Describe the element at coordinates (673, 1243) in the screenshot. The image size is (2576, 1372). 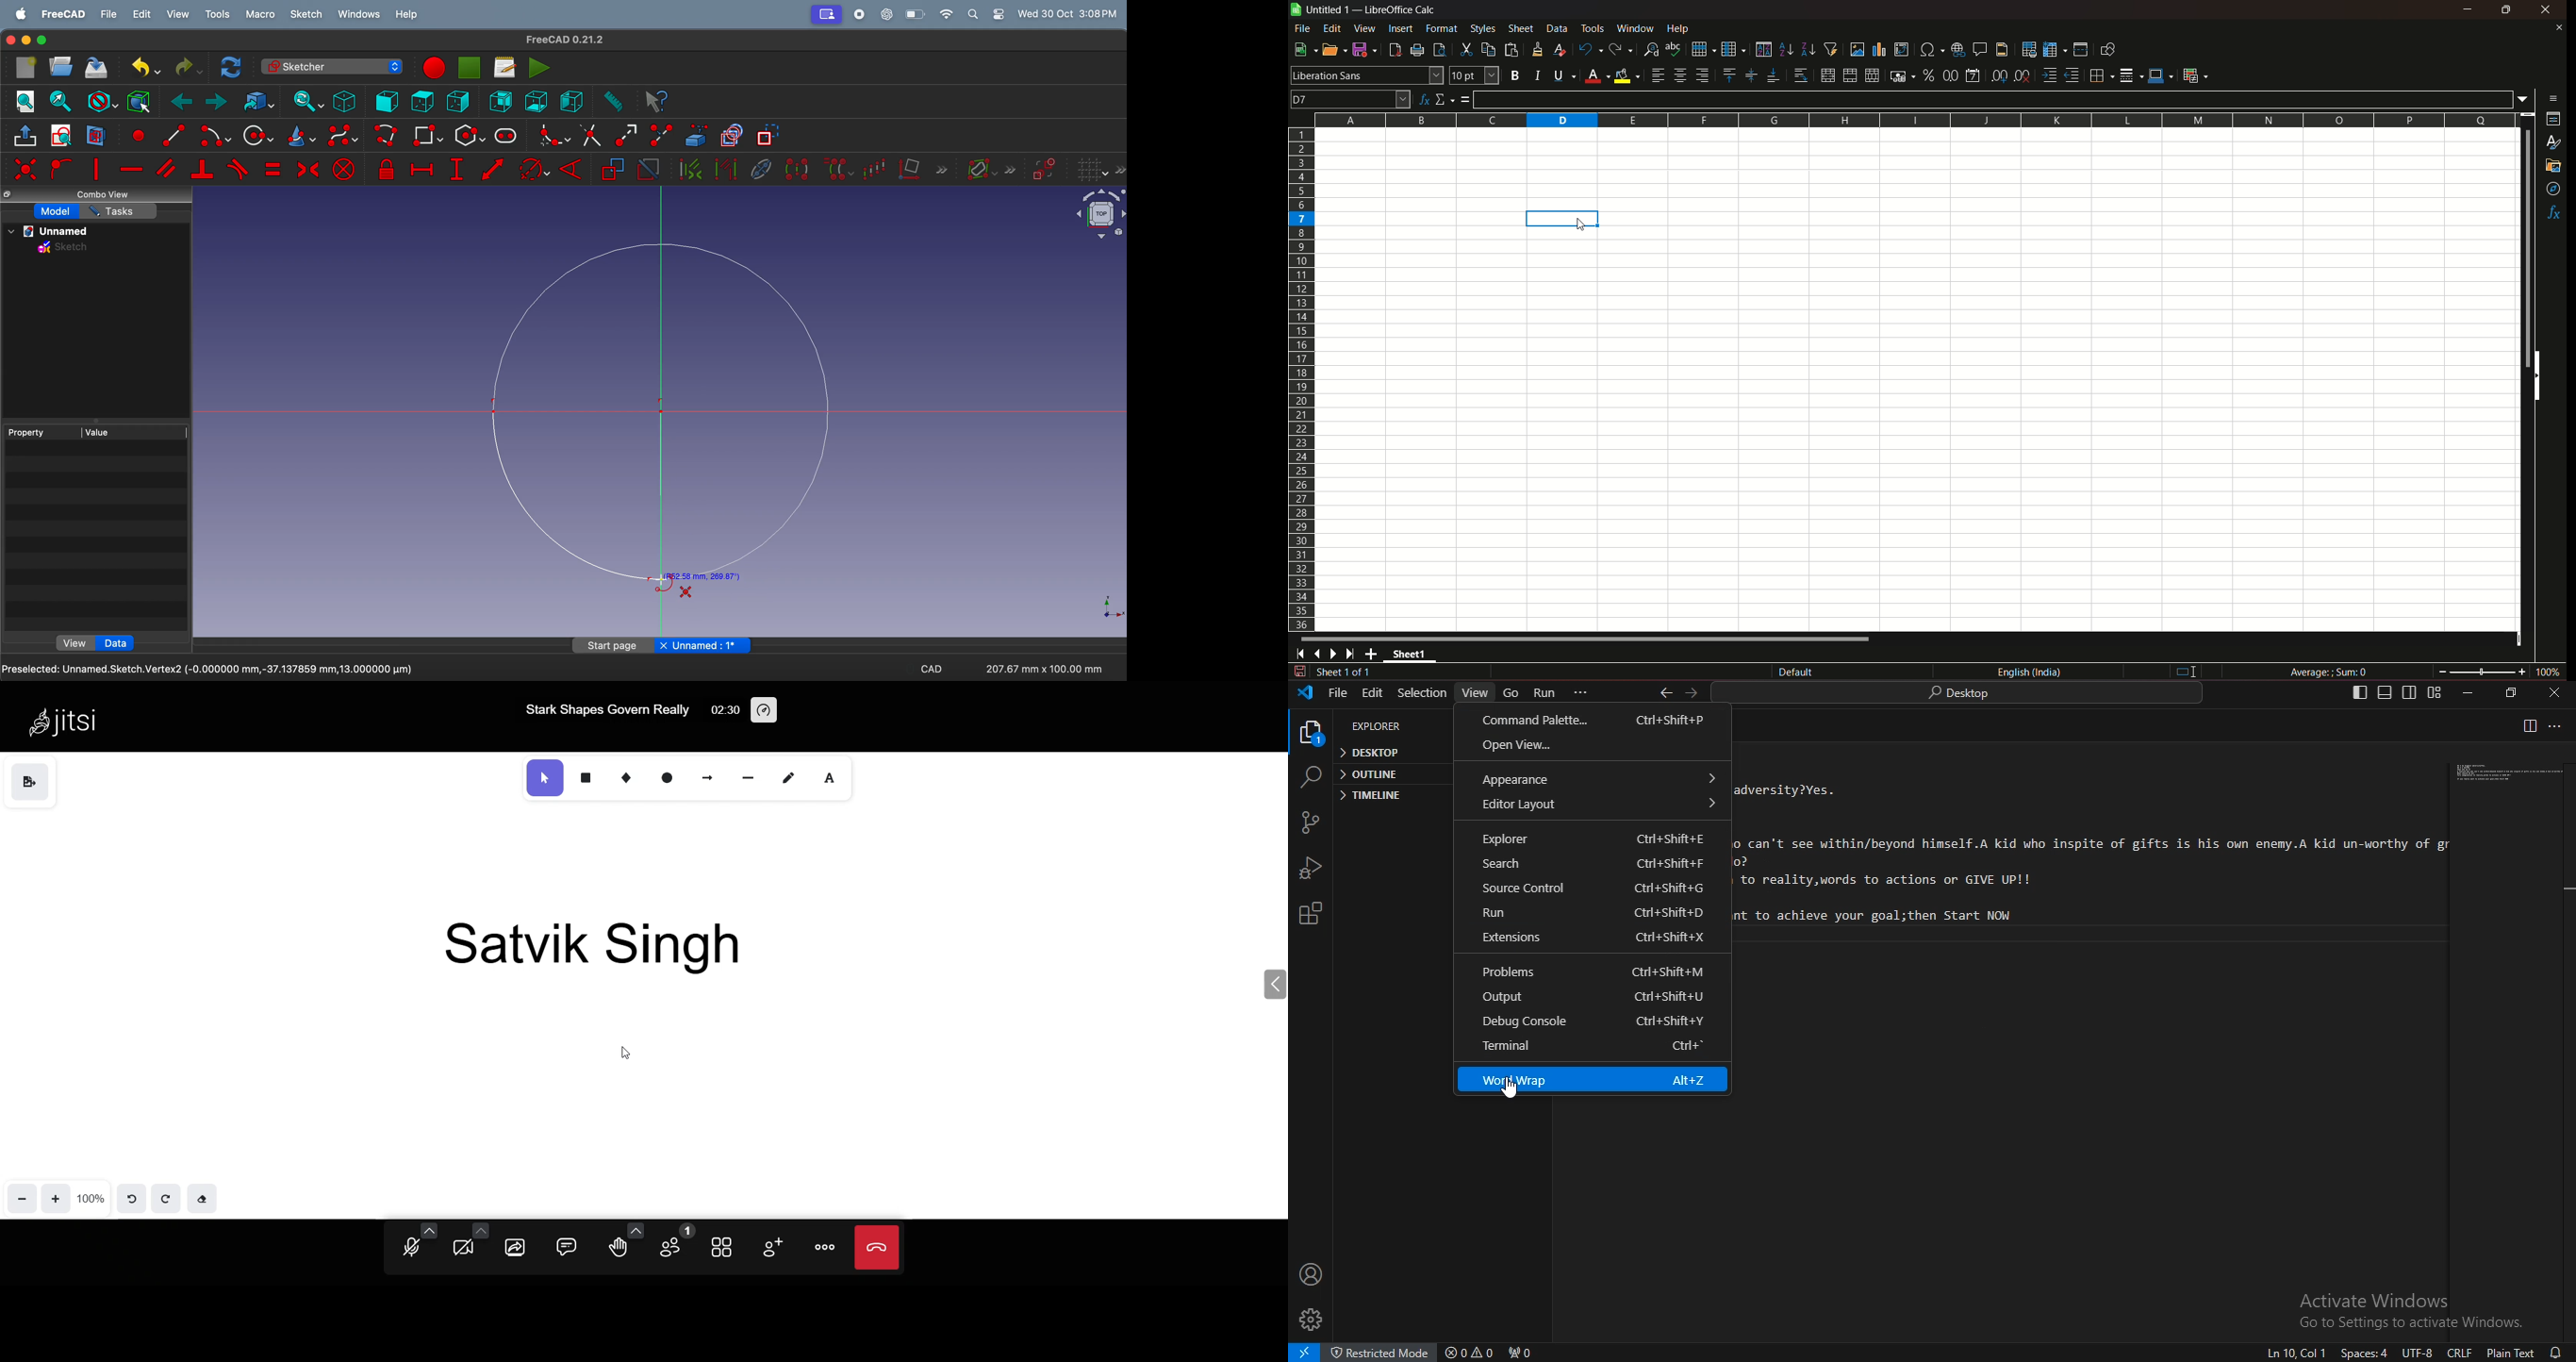
I see `participant` at that location.